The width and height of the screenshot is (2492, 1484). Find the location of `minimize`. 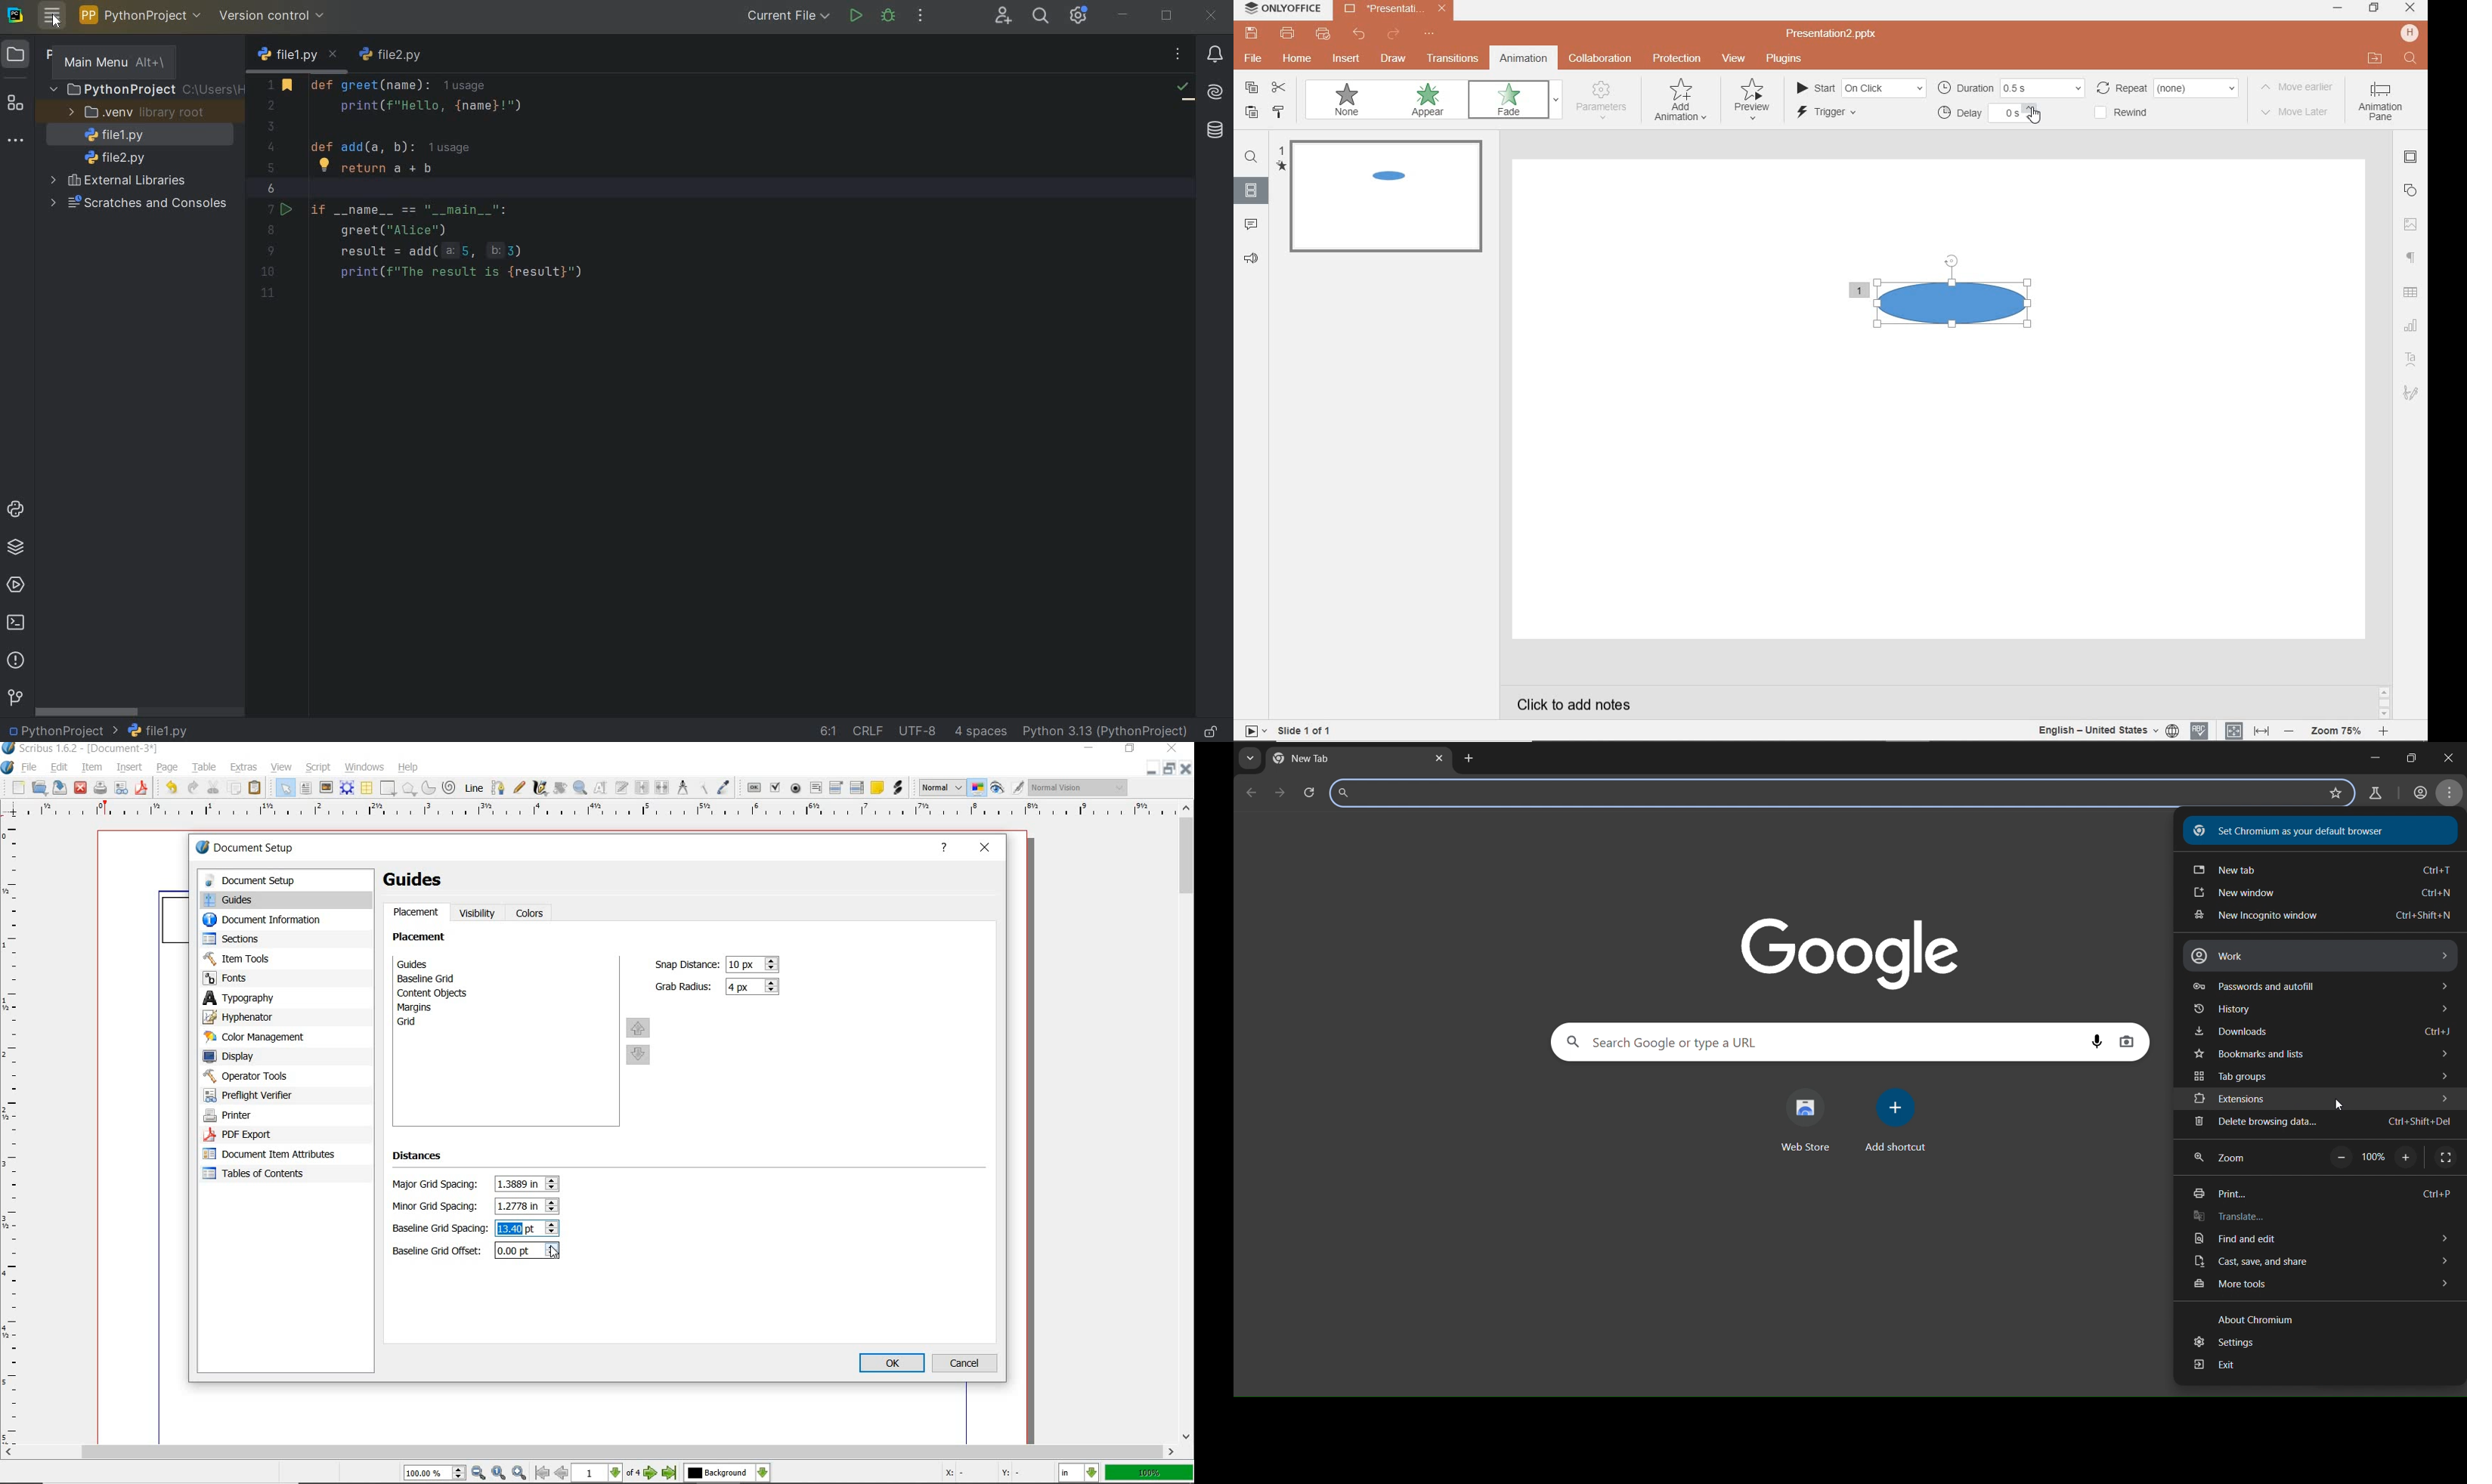

minimize is located at coordinates (2365, 756).